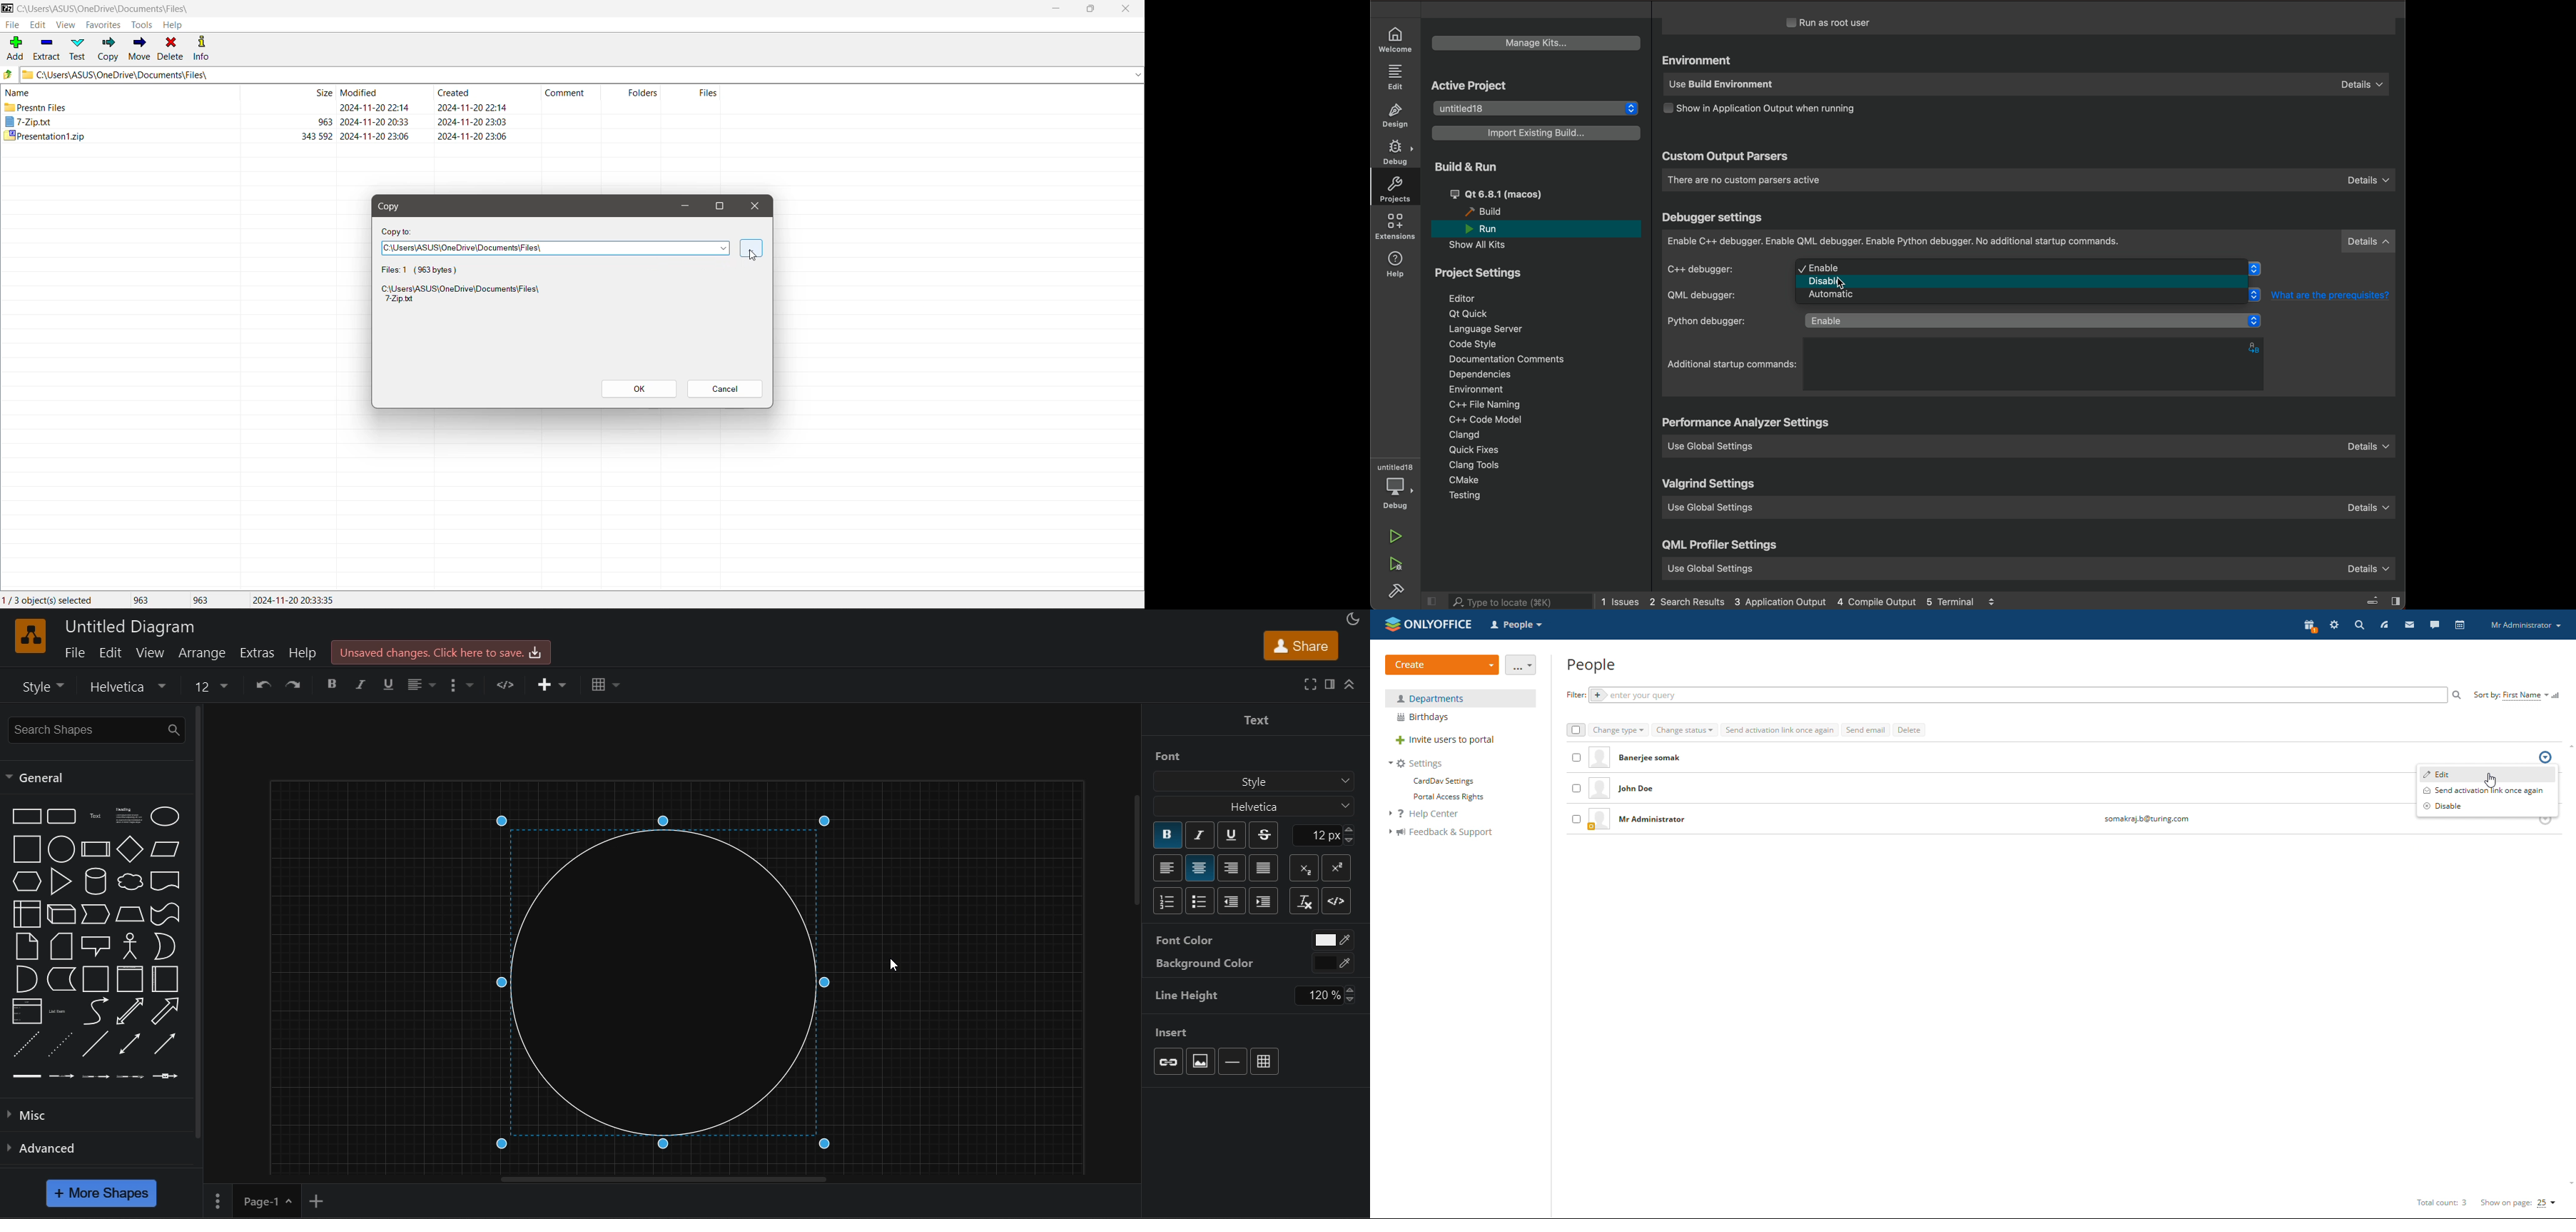 This screenshot has width=2576, height=1232. I want to click on decrease indent, so click(1233, 901).